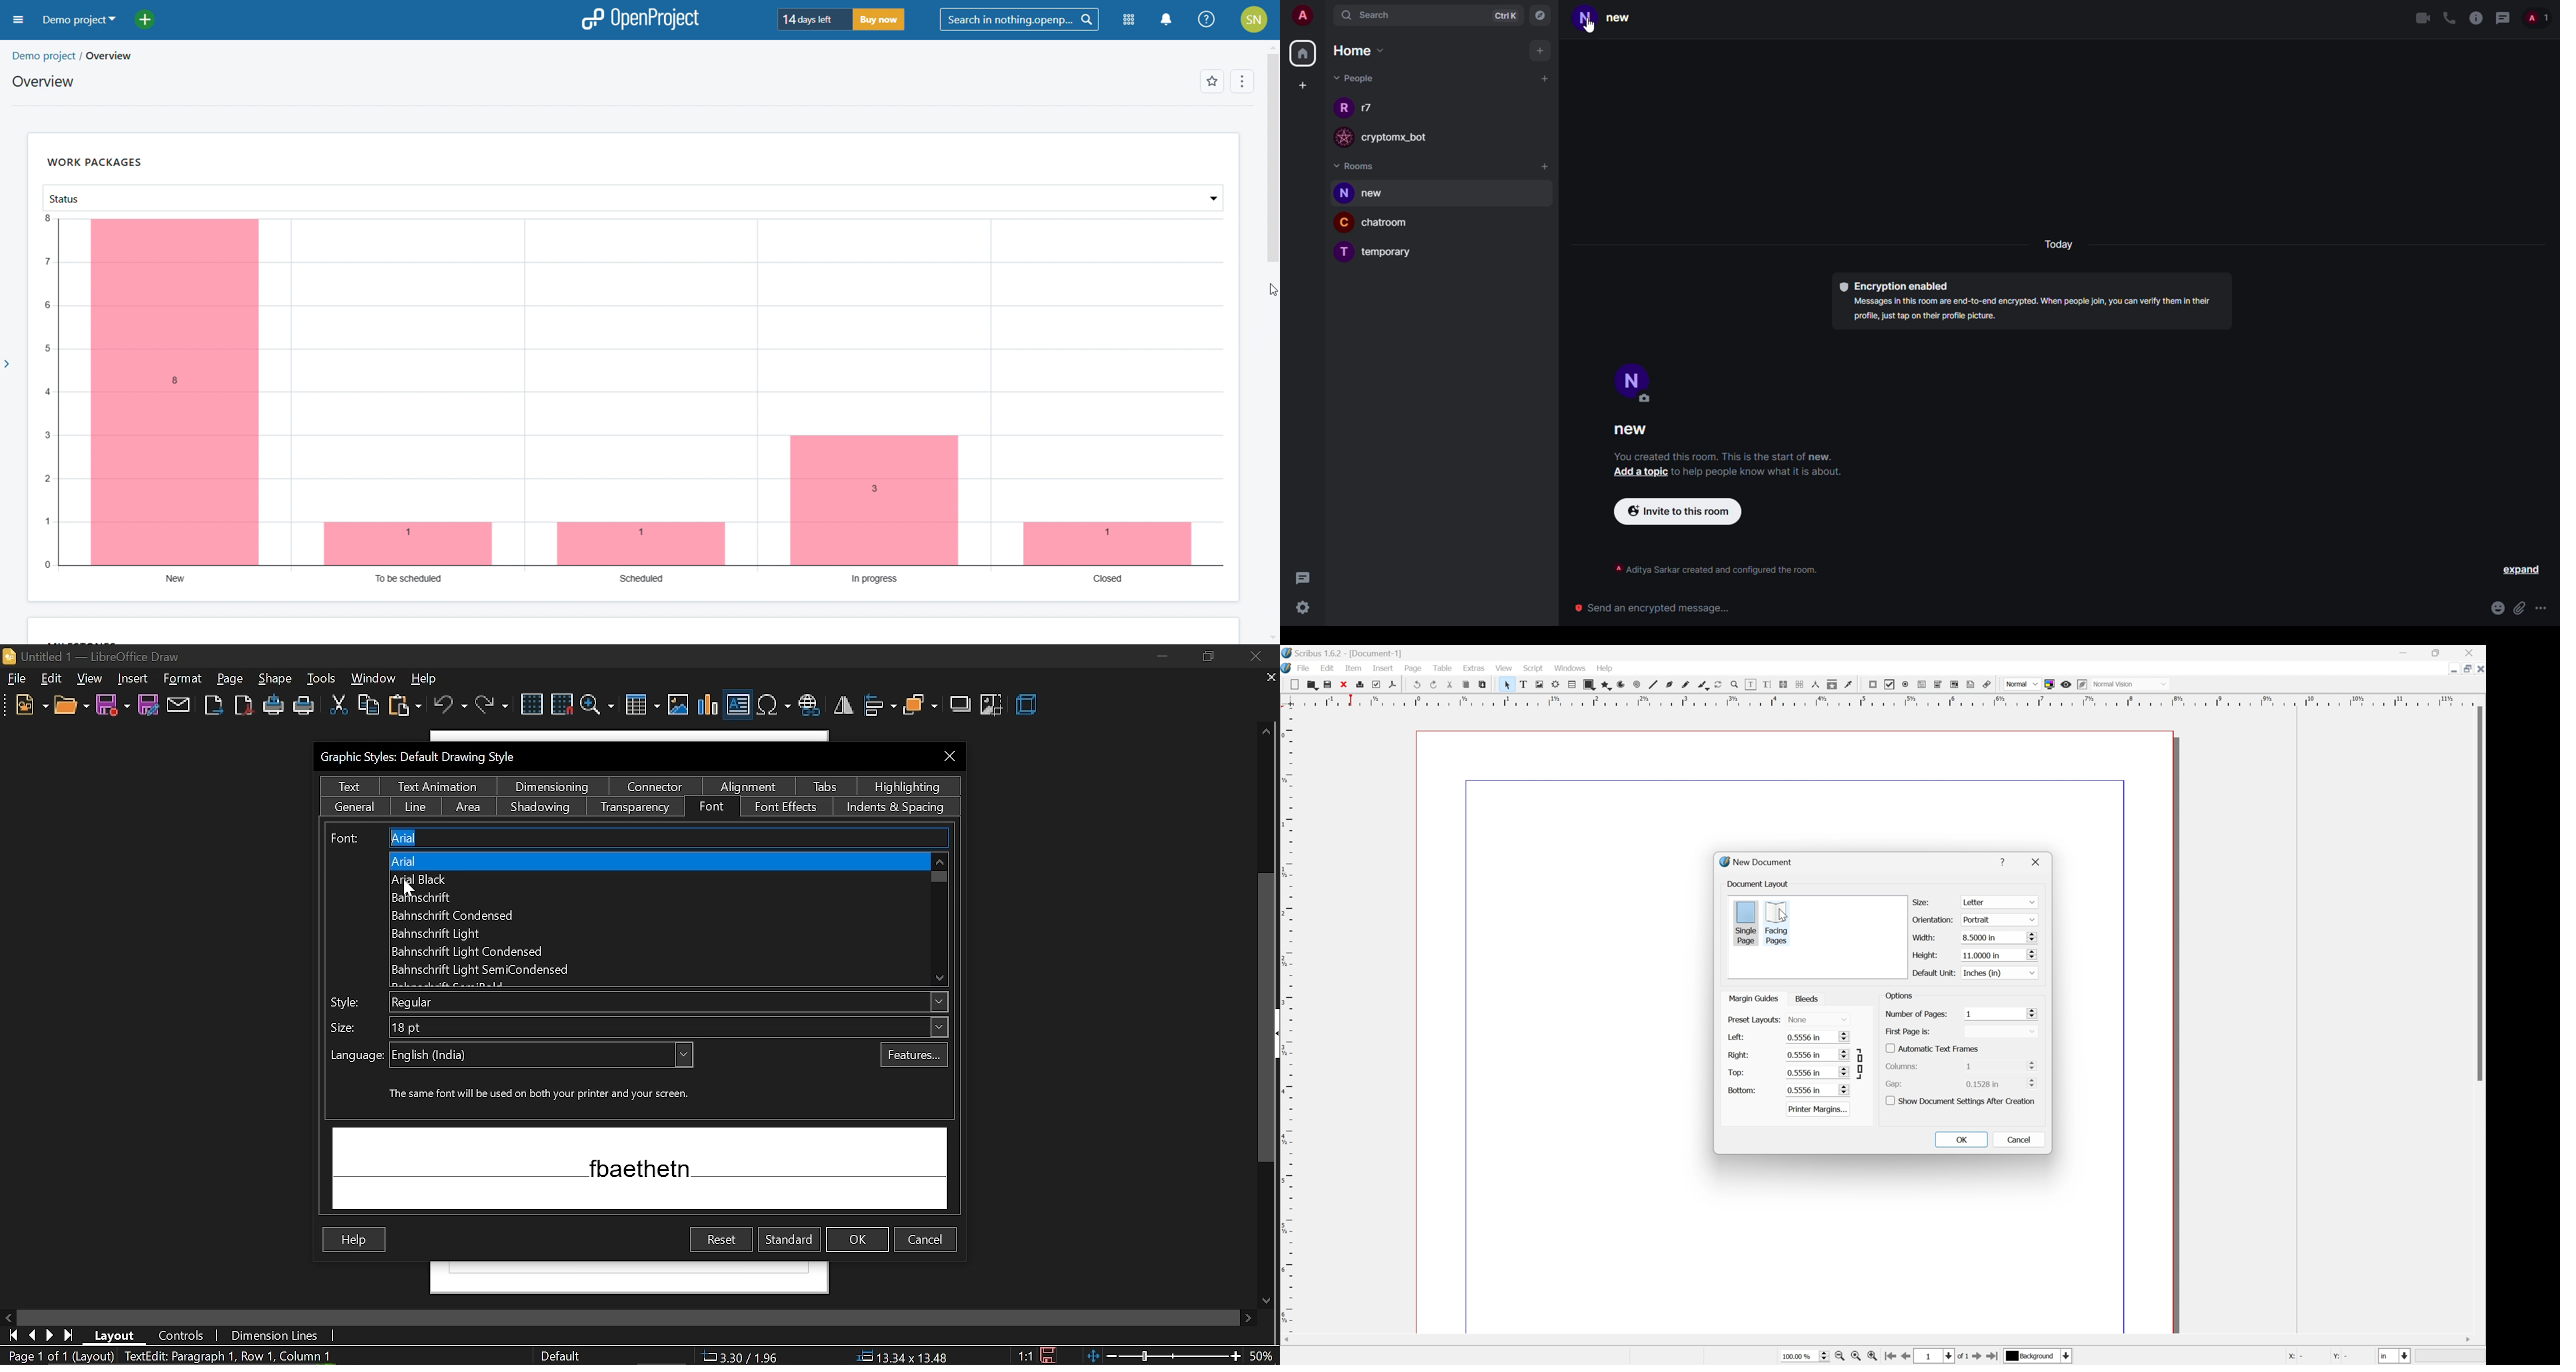 The width and height of the screenshot is (2576, 1372). I want to click on font effects, so click(785, 808).